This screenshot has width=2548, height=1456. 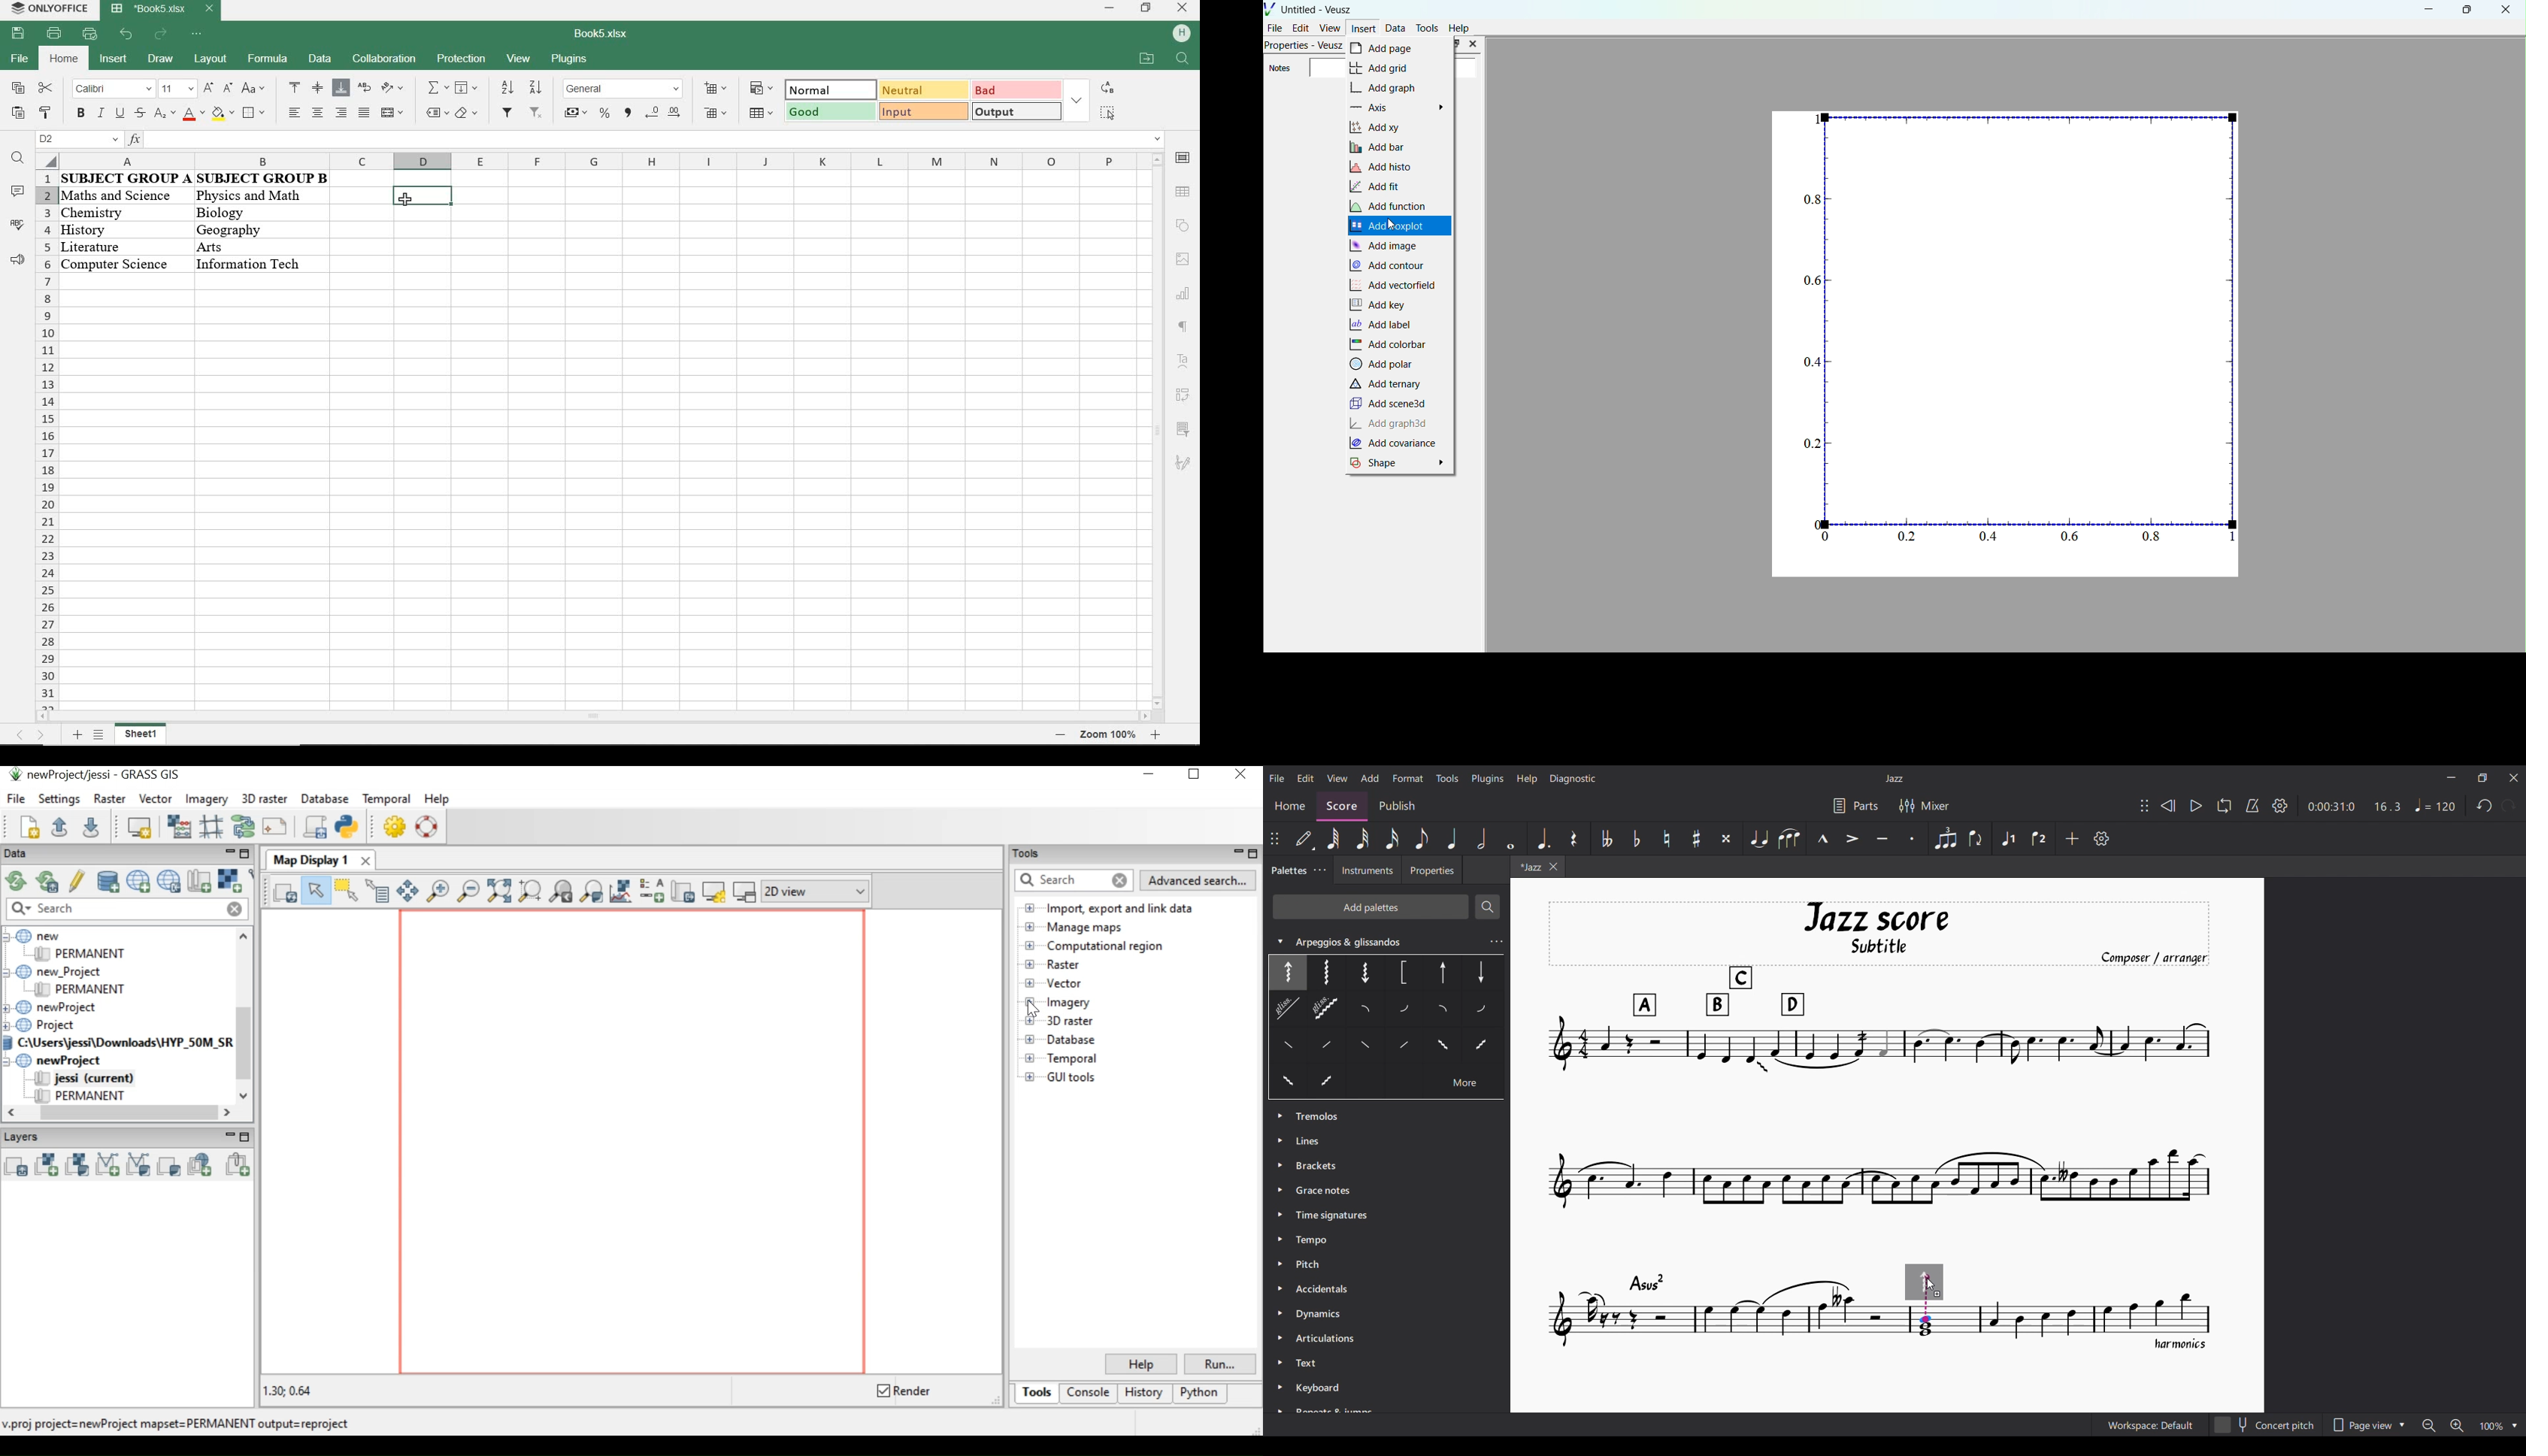 What do you see at coordinates (195, 114) in the screenshot?
I see `font color` at bounding box center [195, 114].